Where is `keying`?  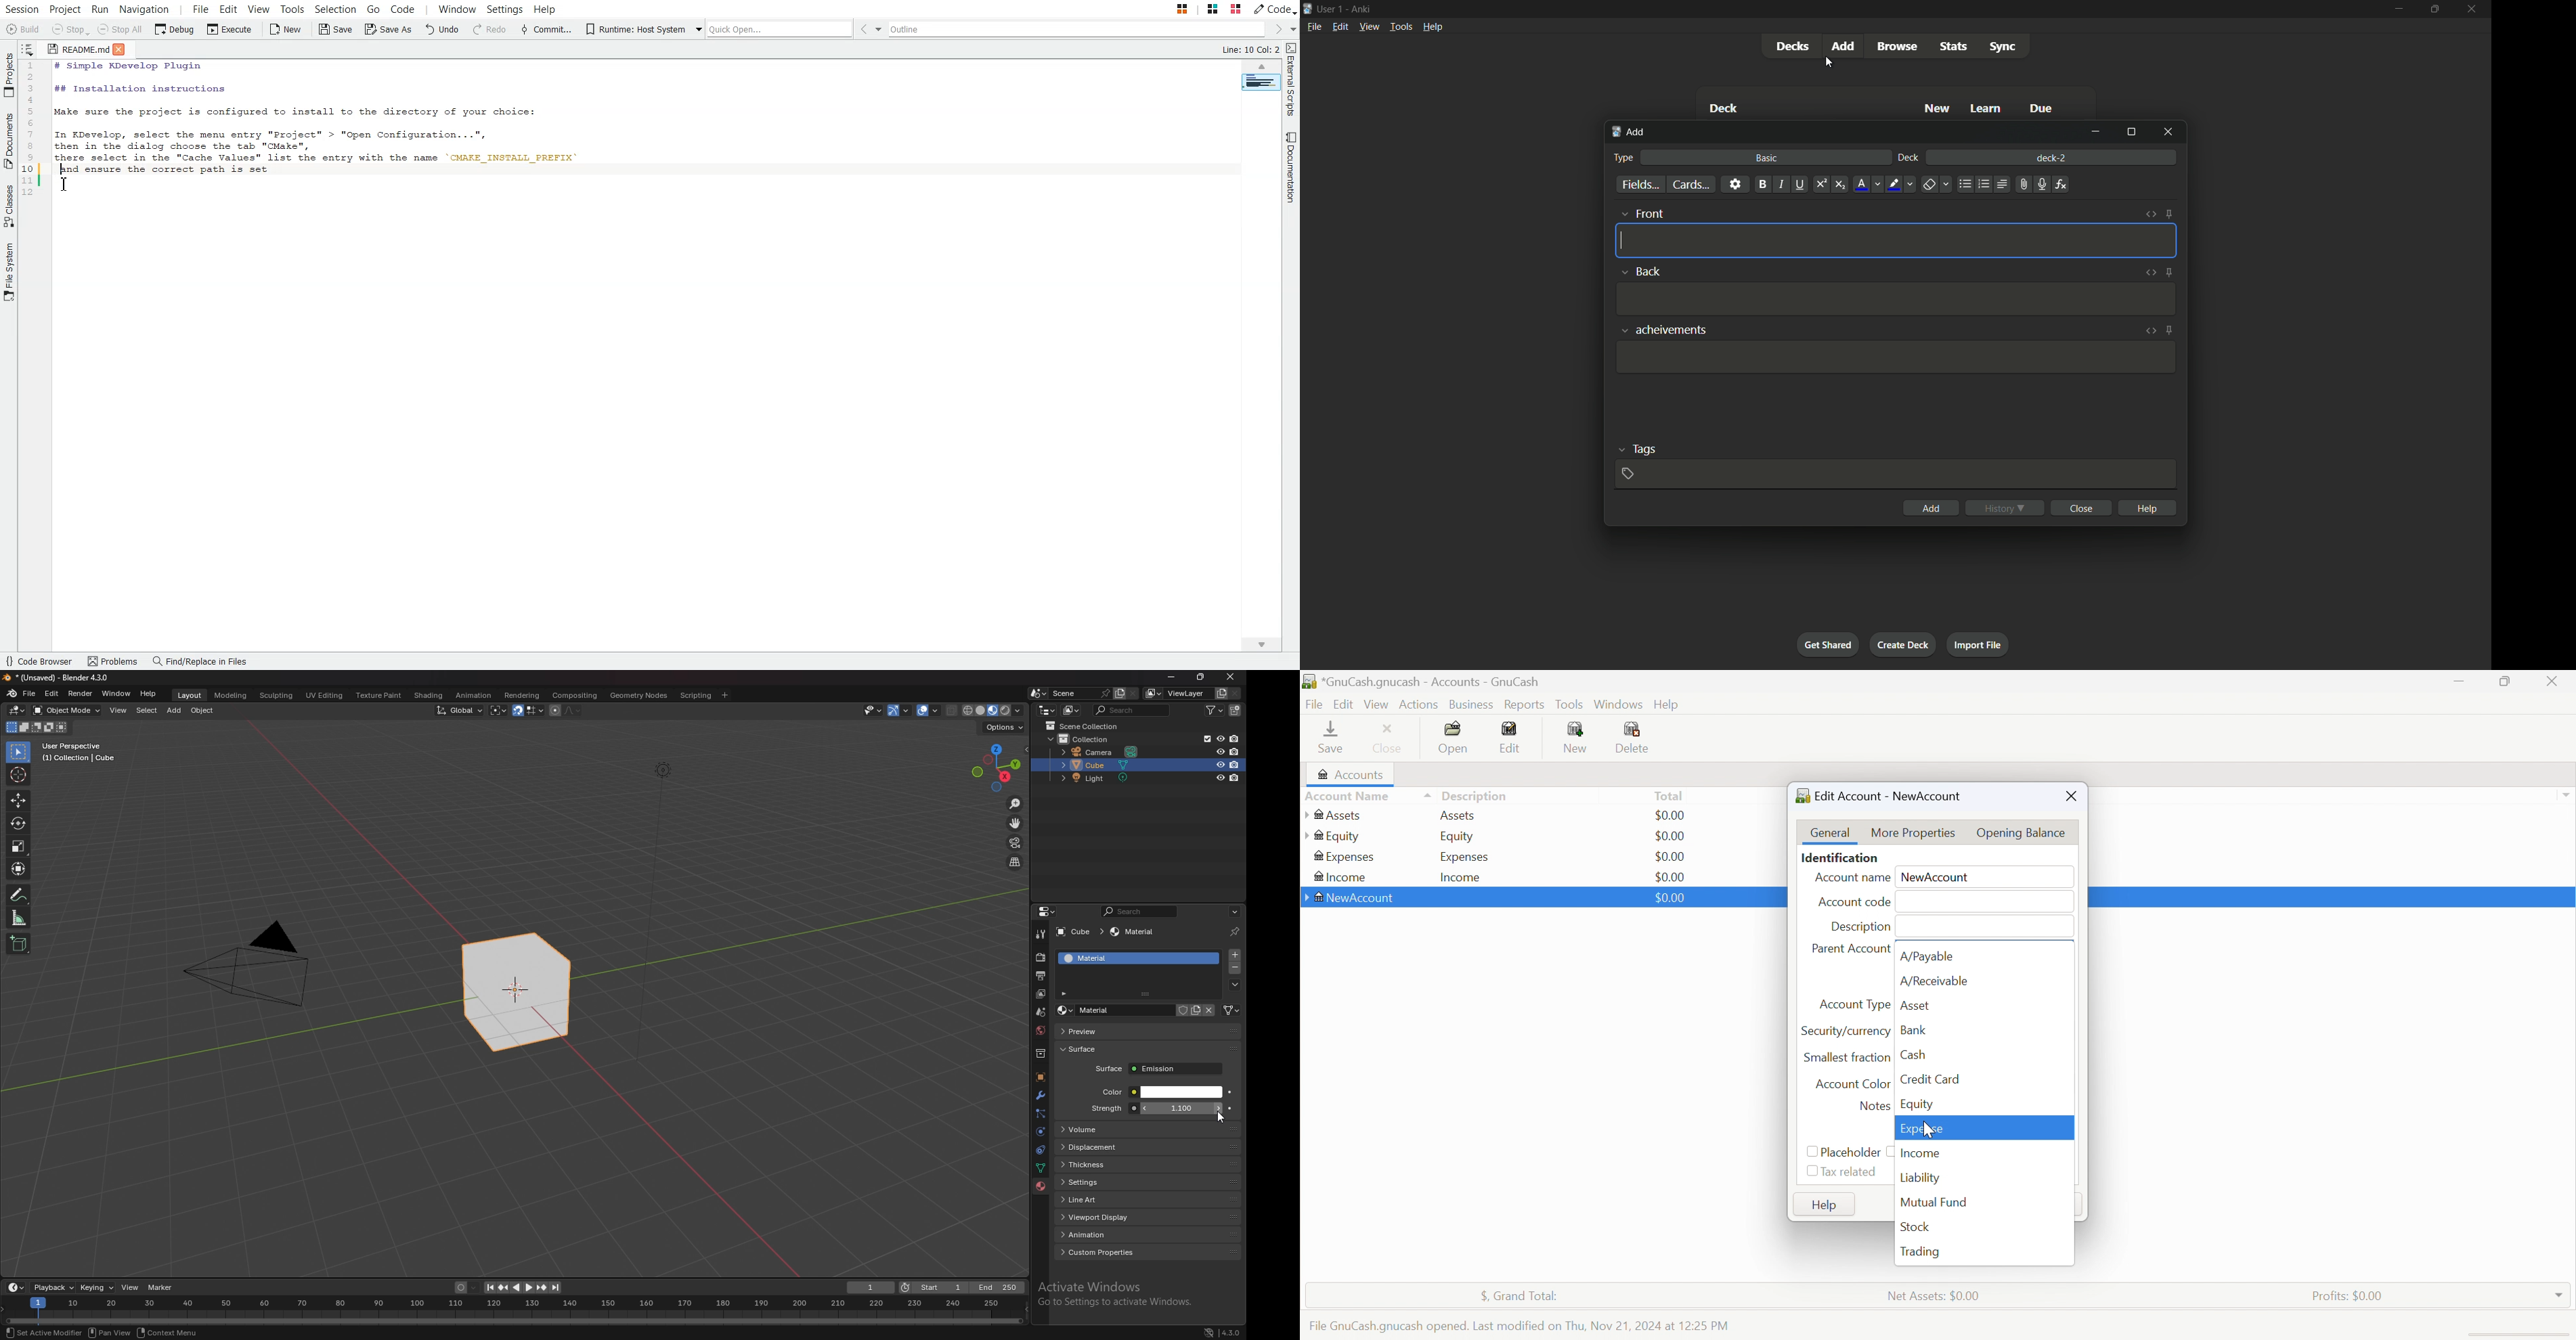
keying is located at coordinates (97, 1287).